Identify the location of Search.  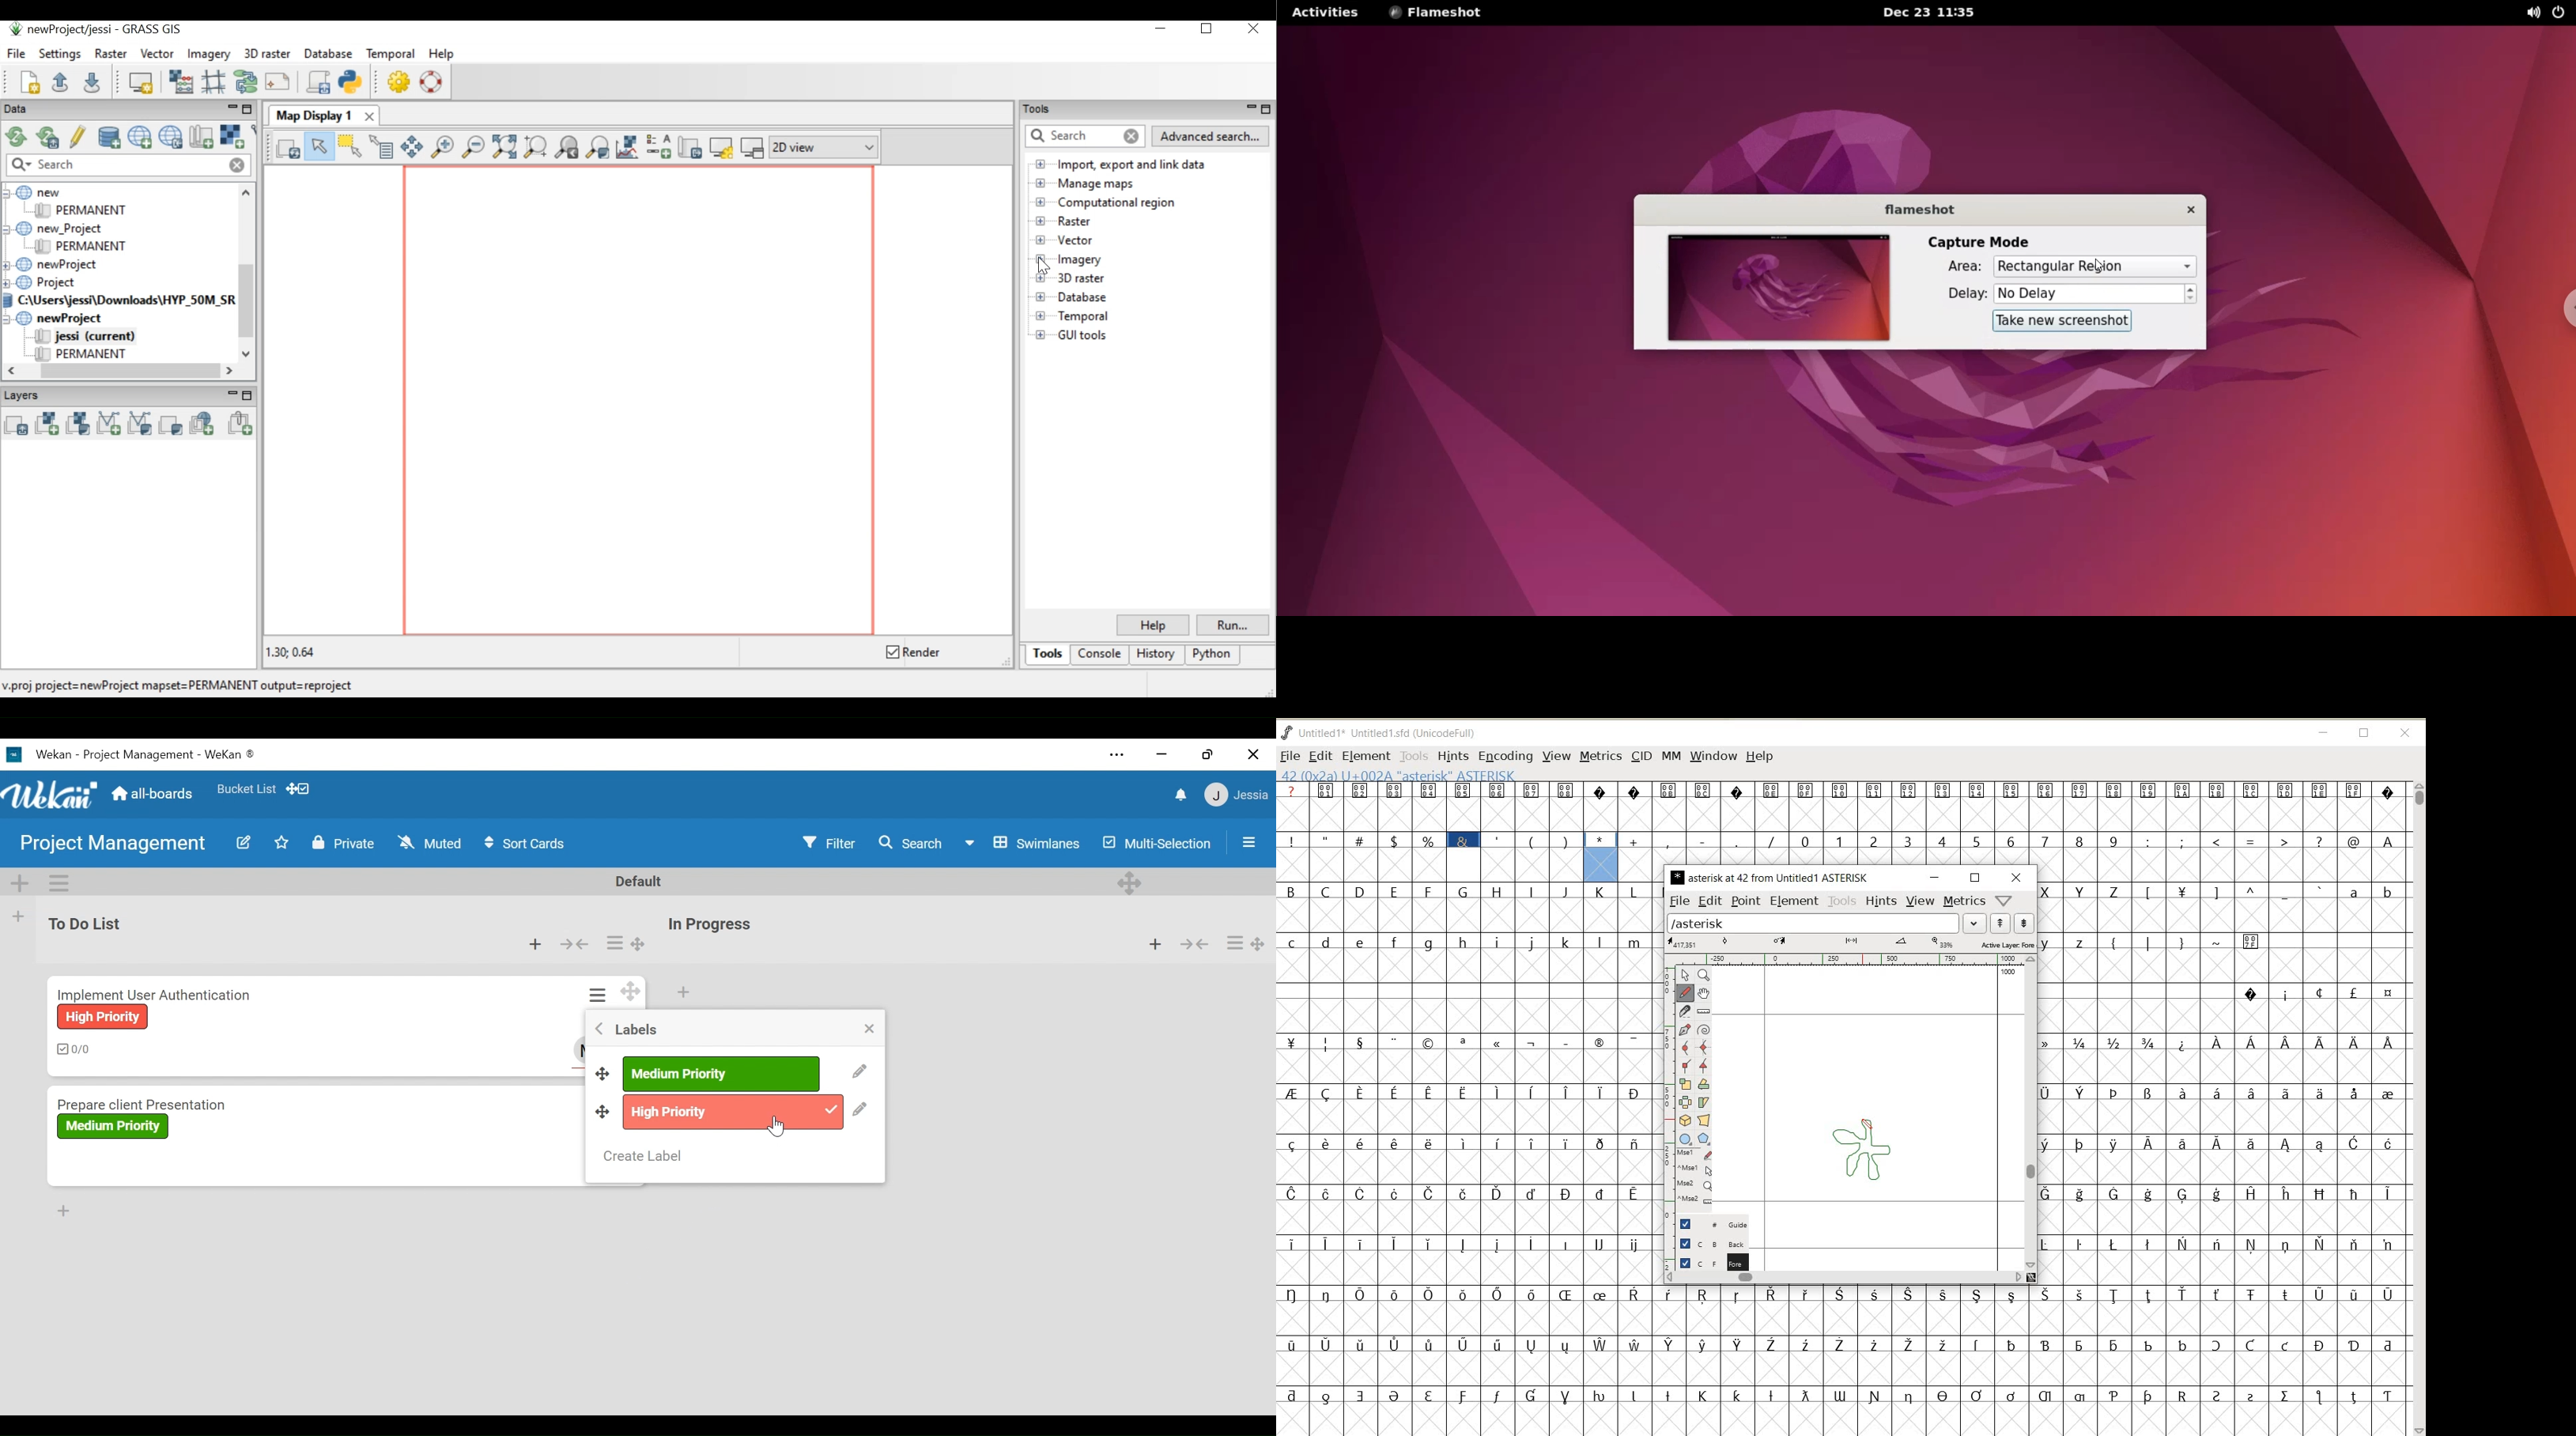
(907, 843).